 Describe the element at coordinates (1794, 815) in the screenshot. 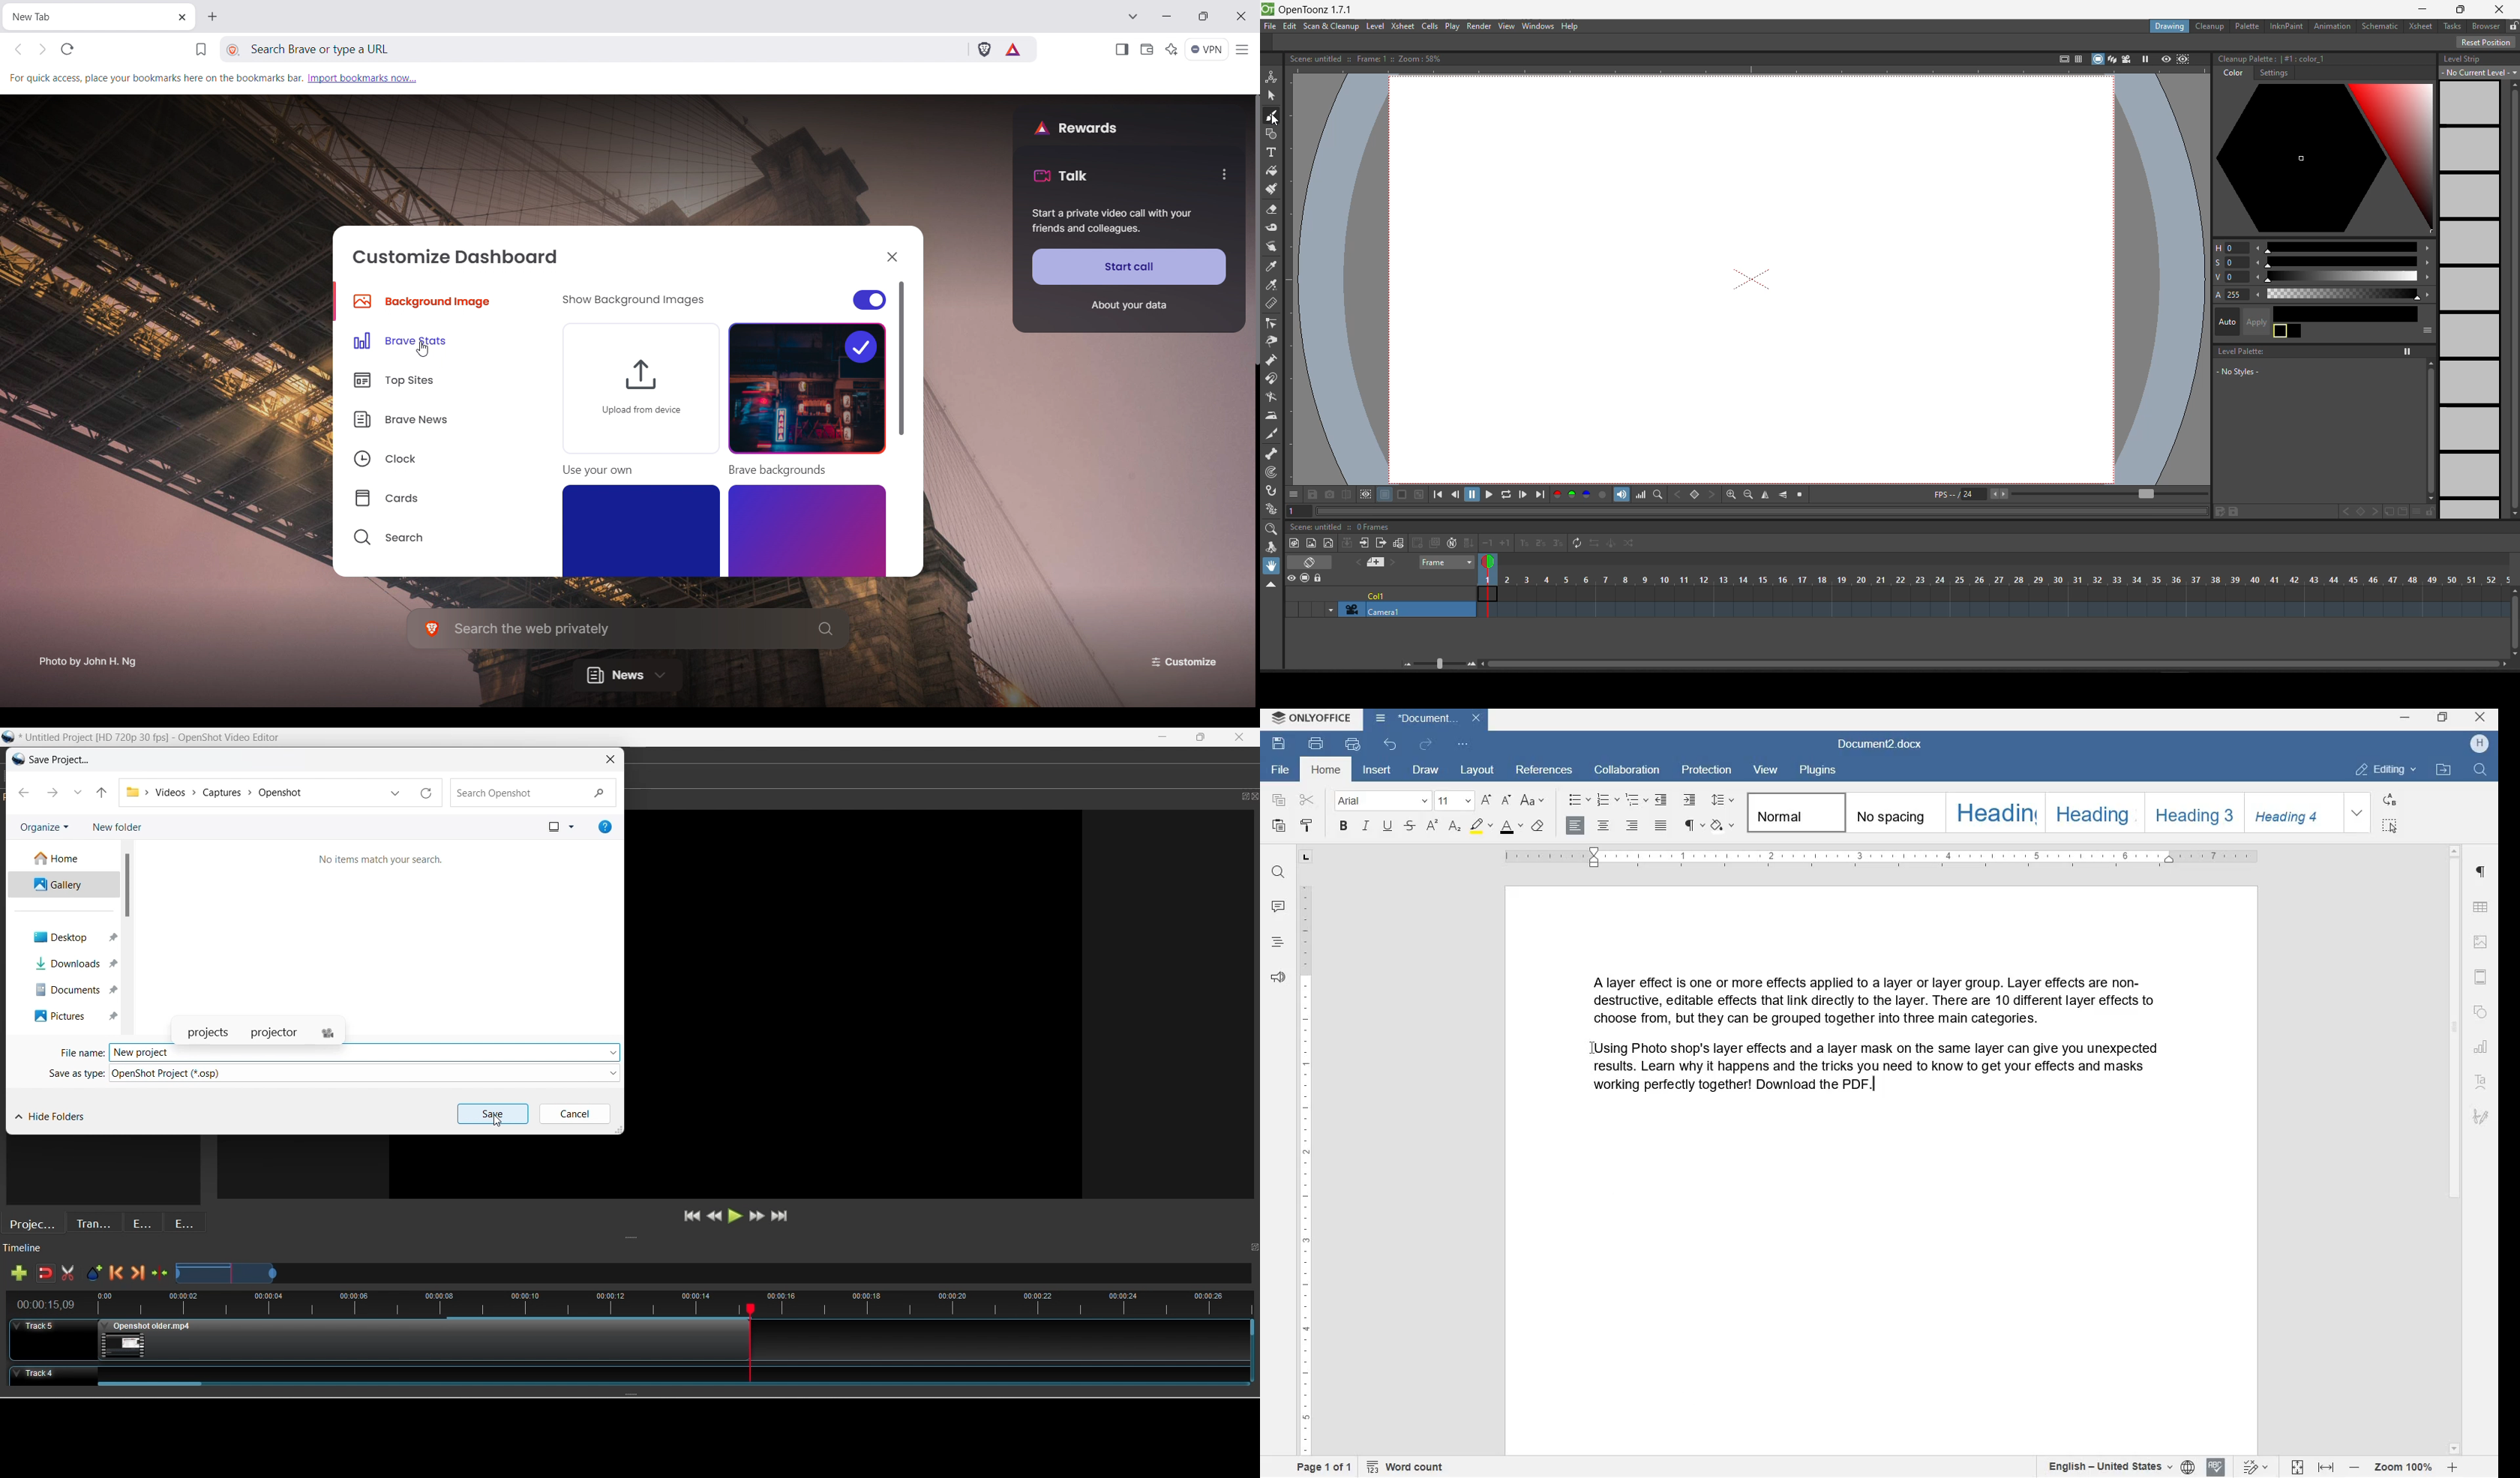

I see `NORMAL` at that location.